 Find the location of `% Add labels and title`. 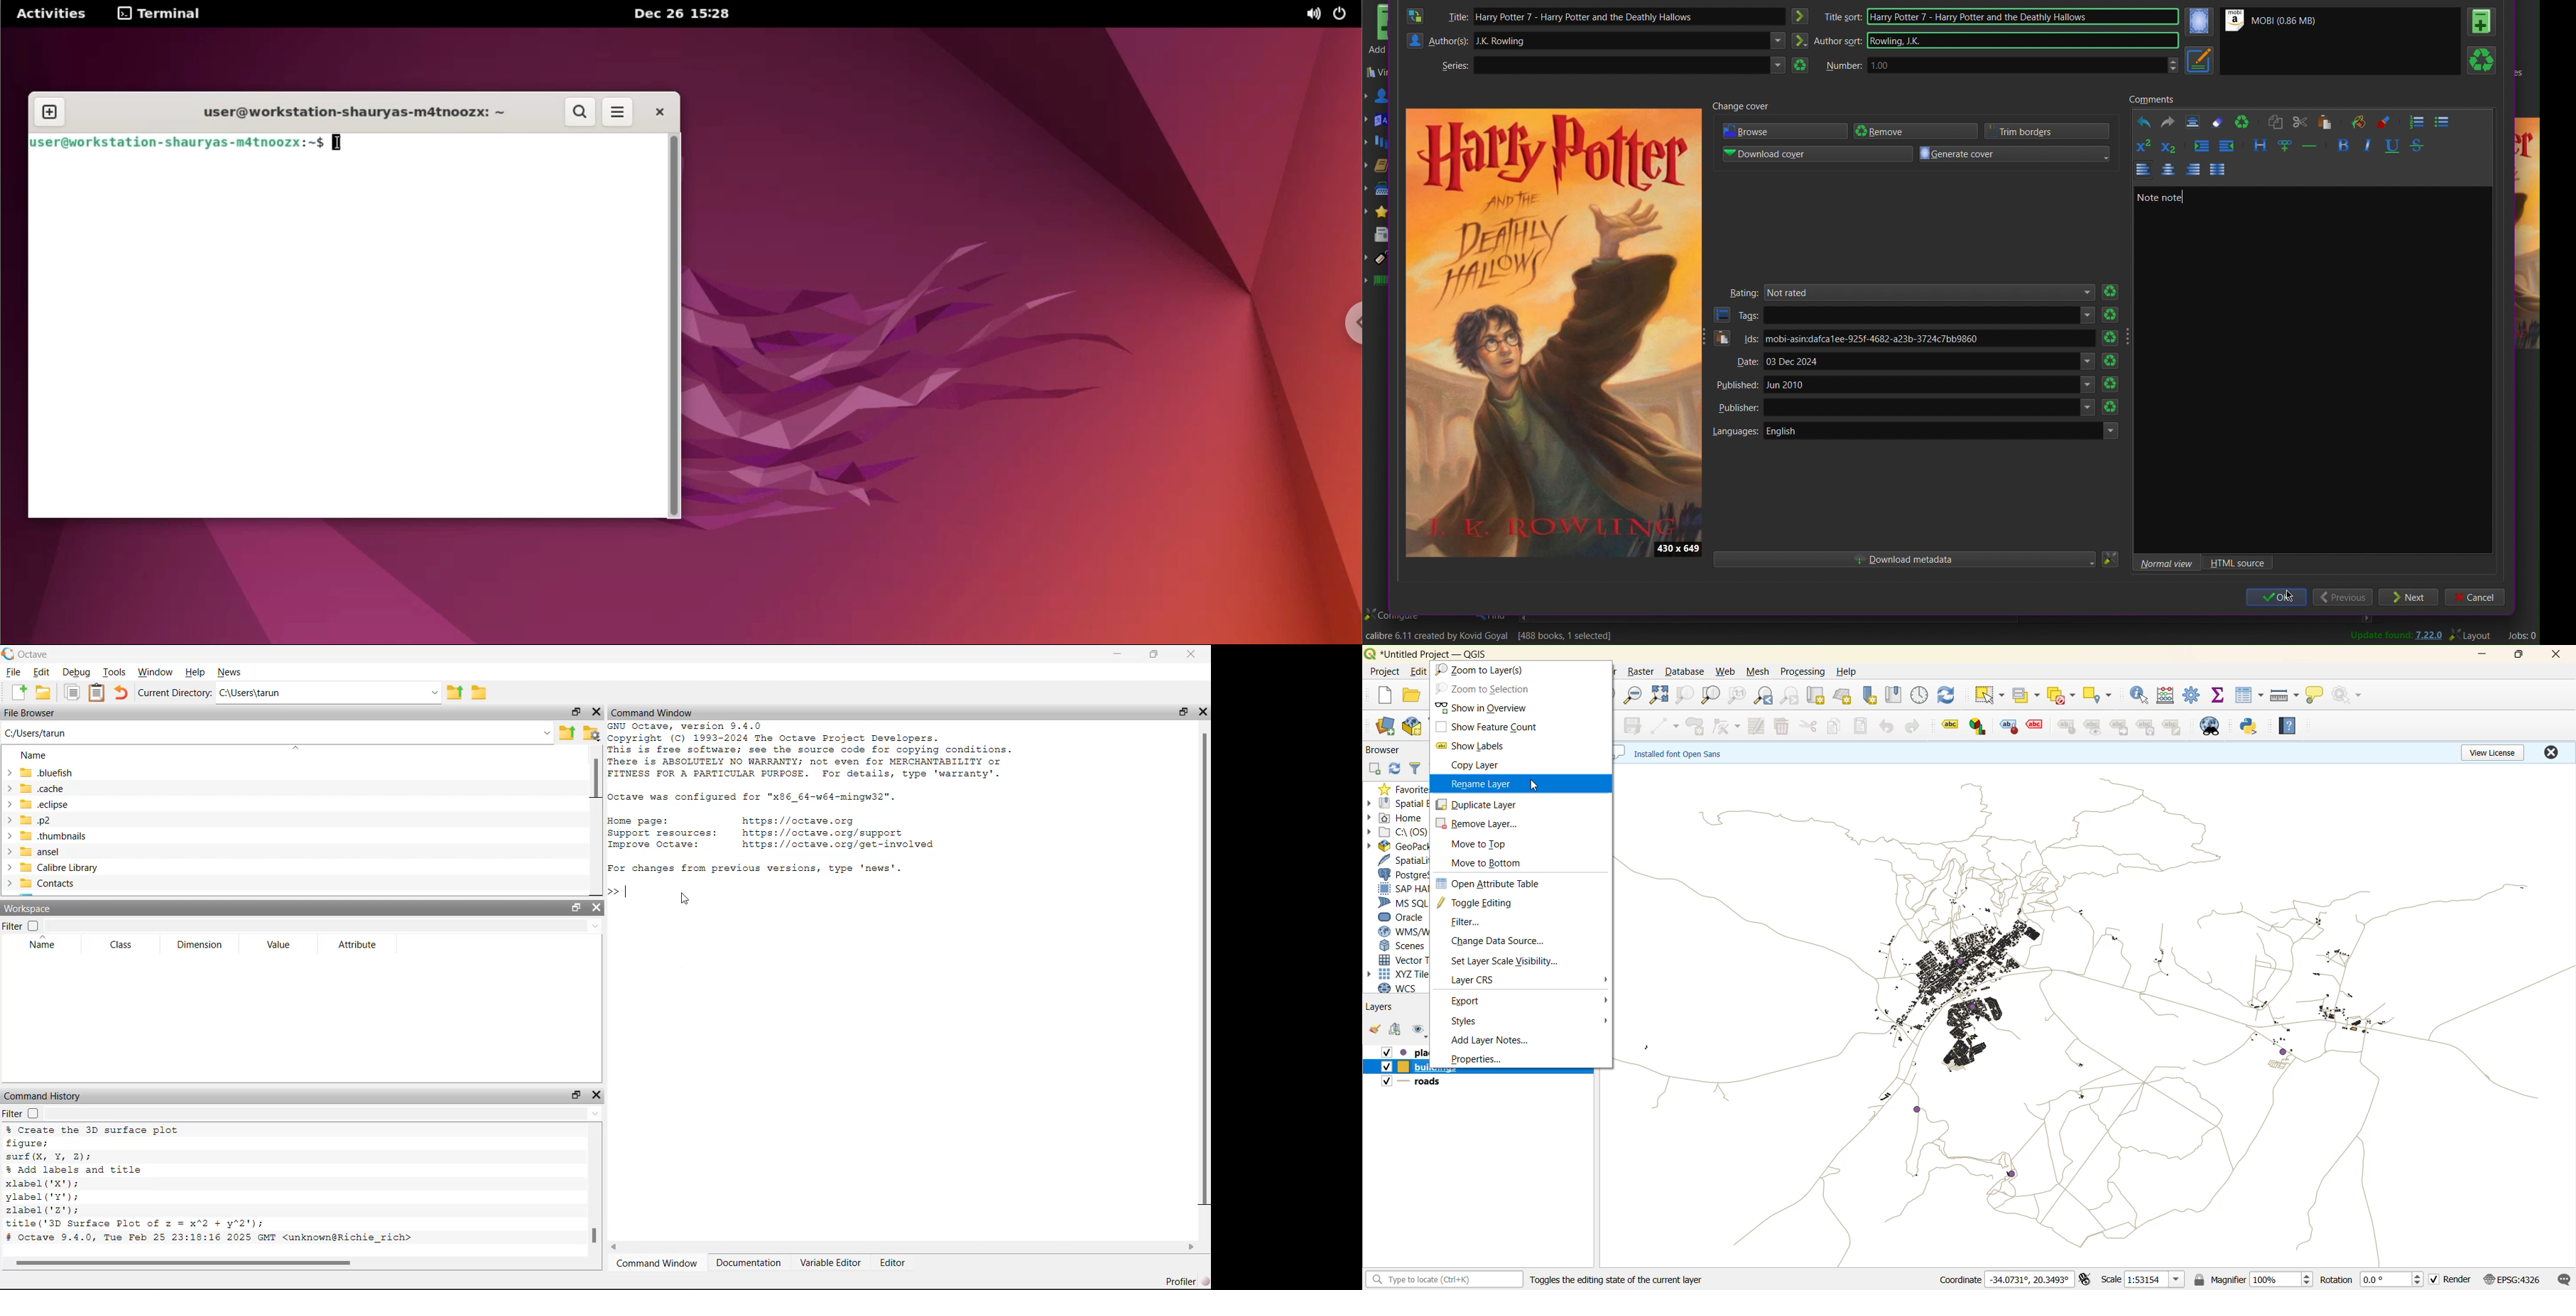

% Add labels and title is located at coordinates (77, 1169).